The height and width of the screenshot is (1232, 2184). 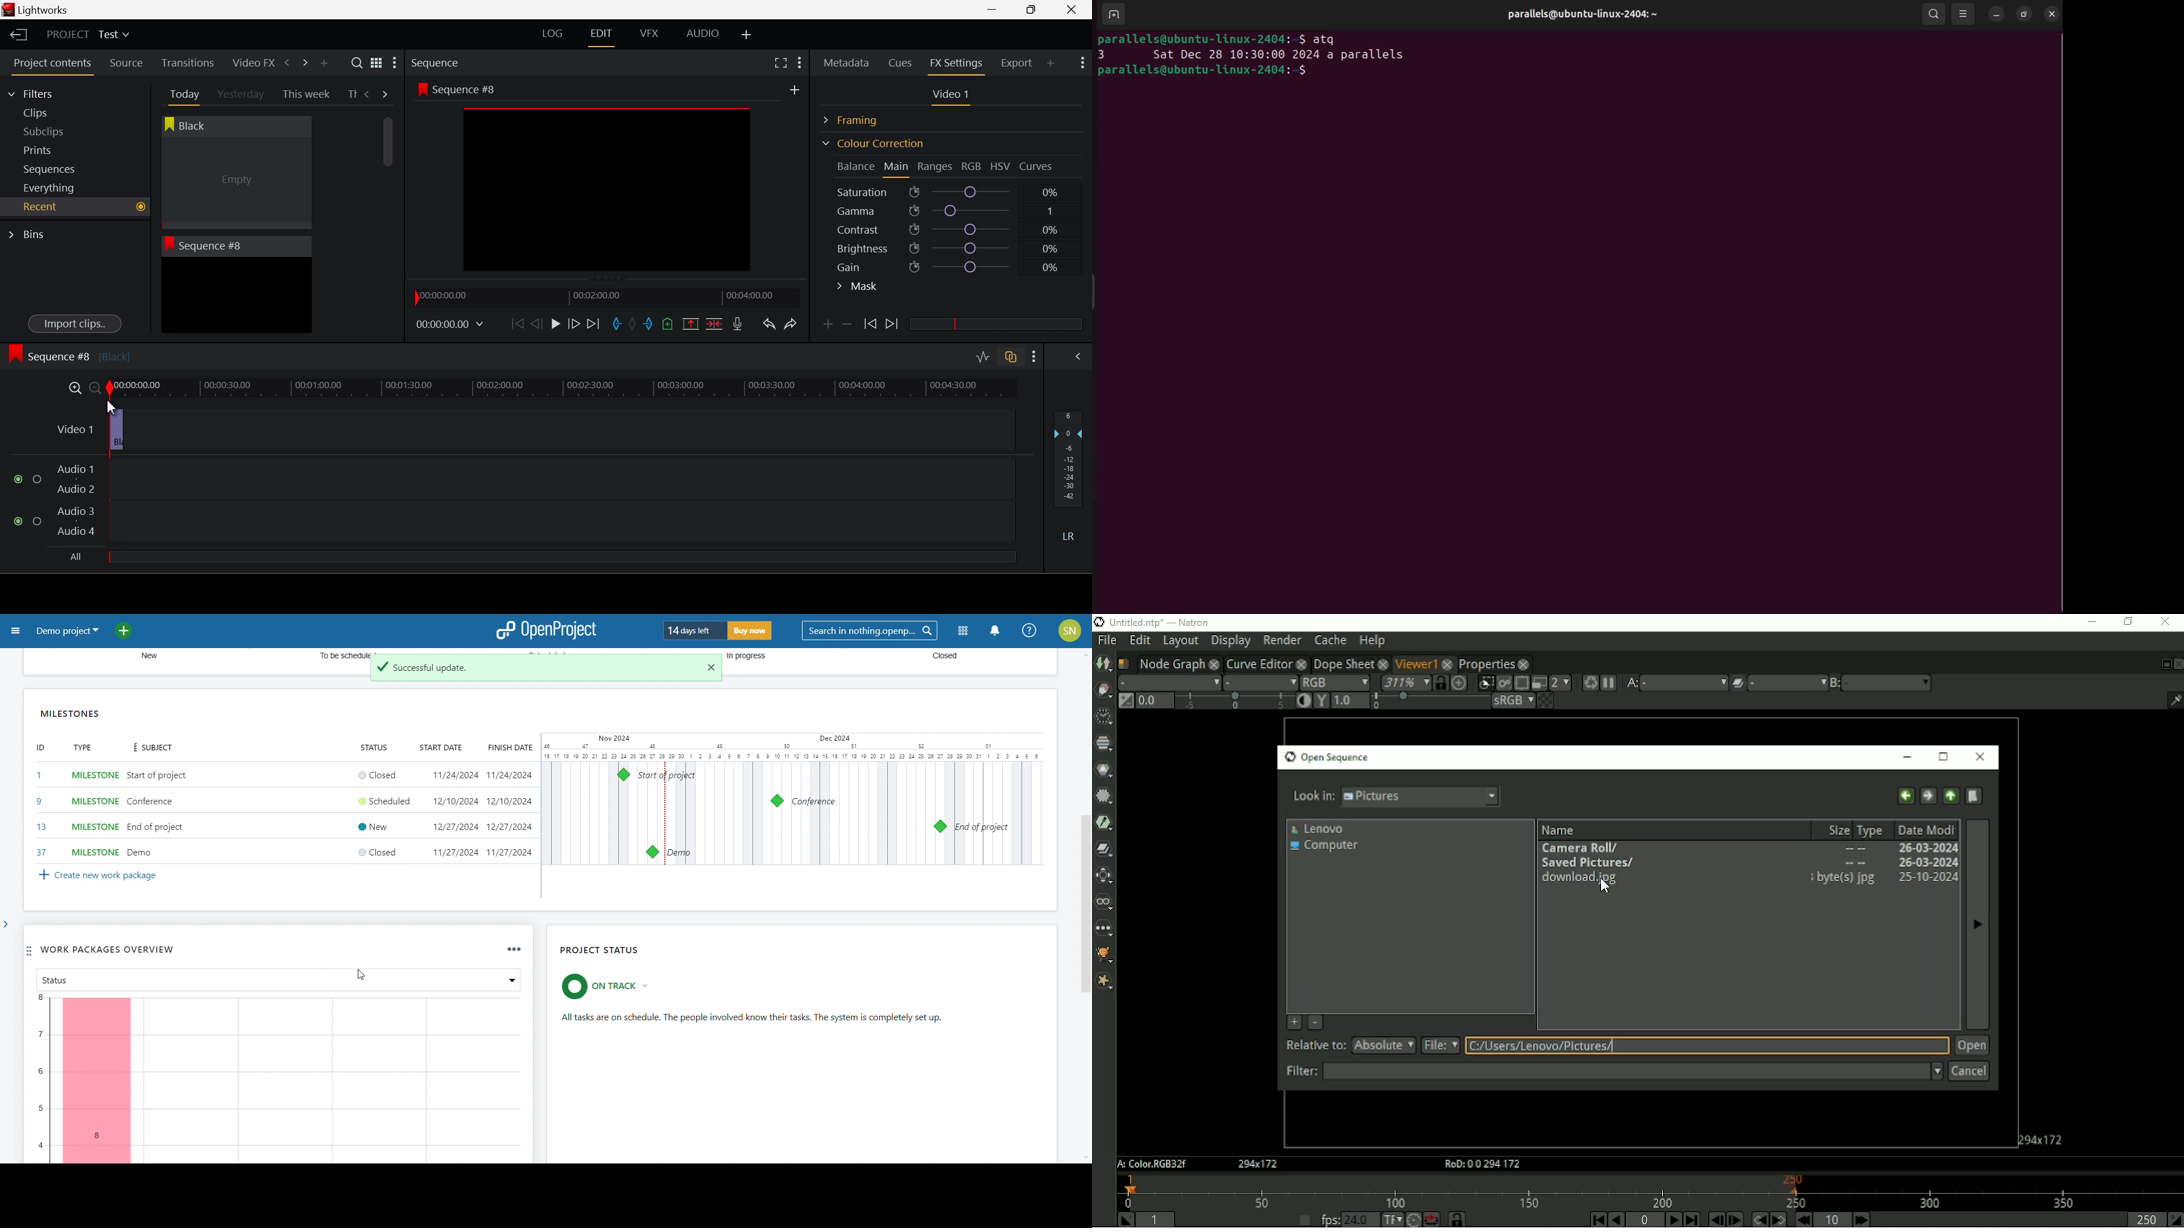 I want to click on Next keyframe, so click(x=893, y=325).